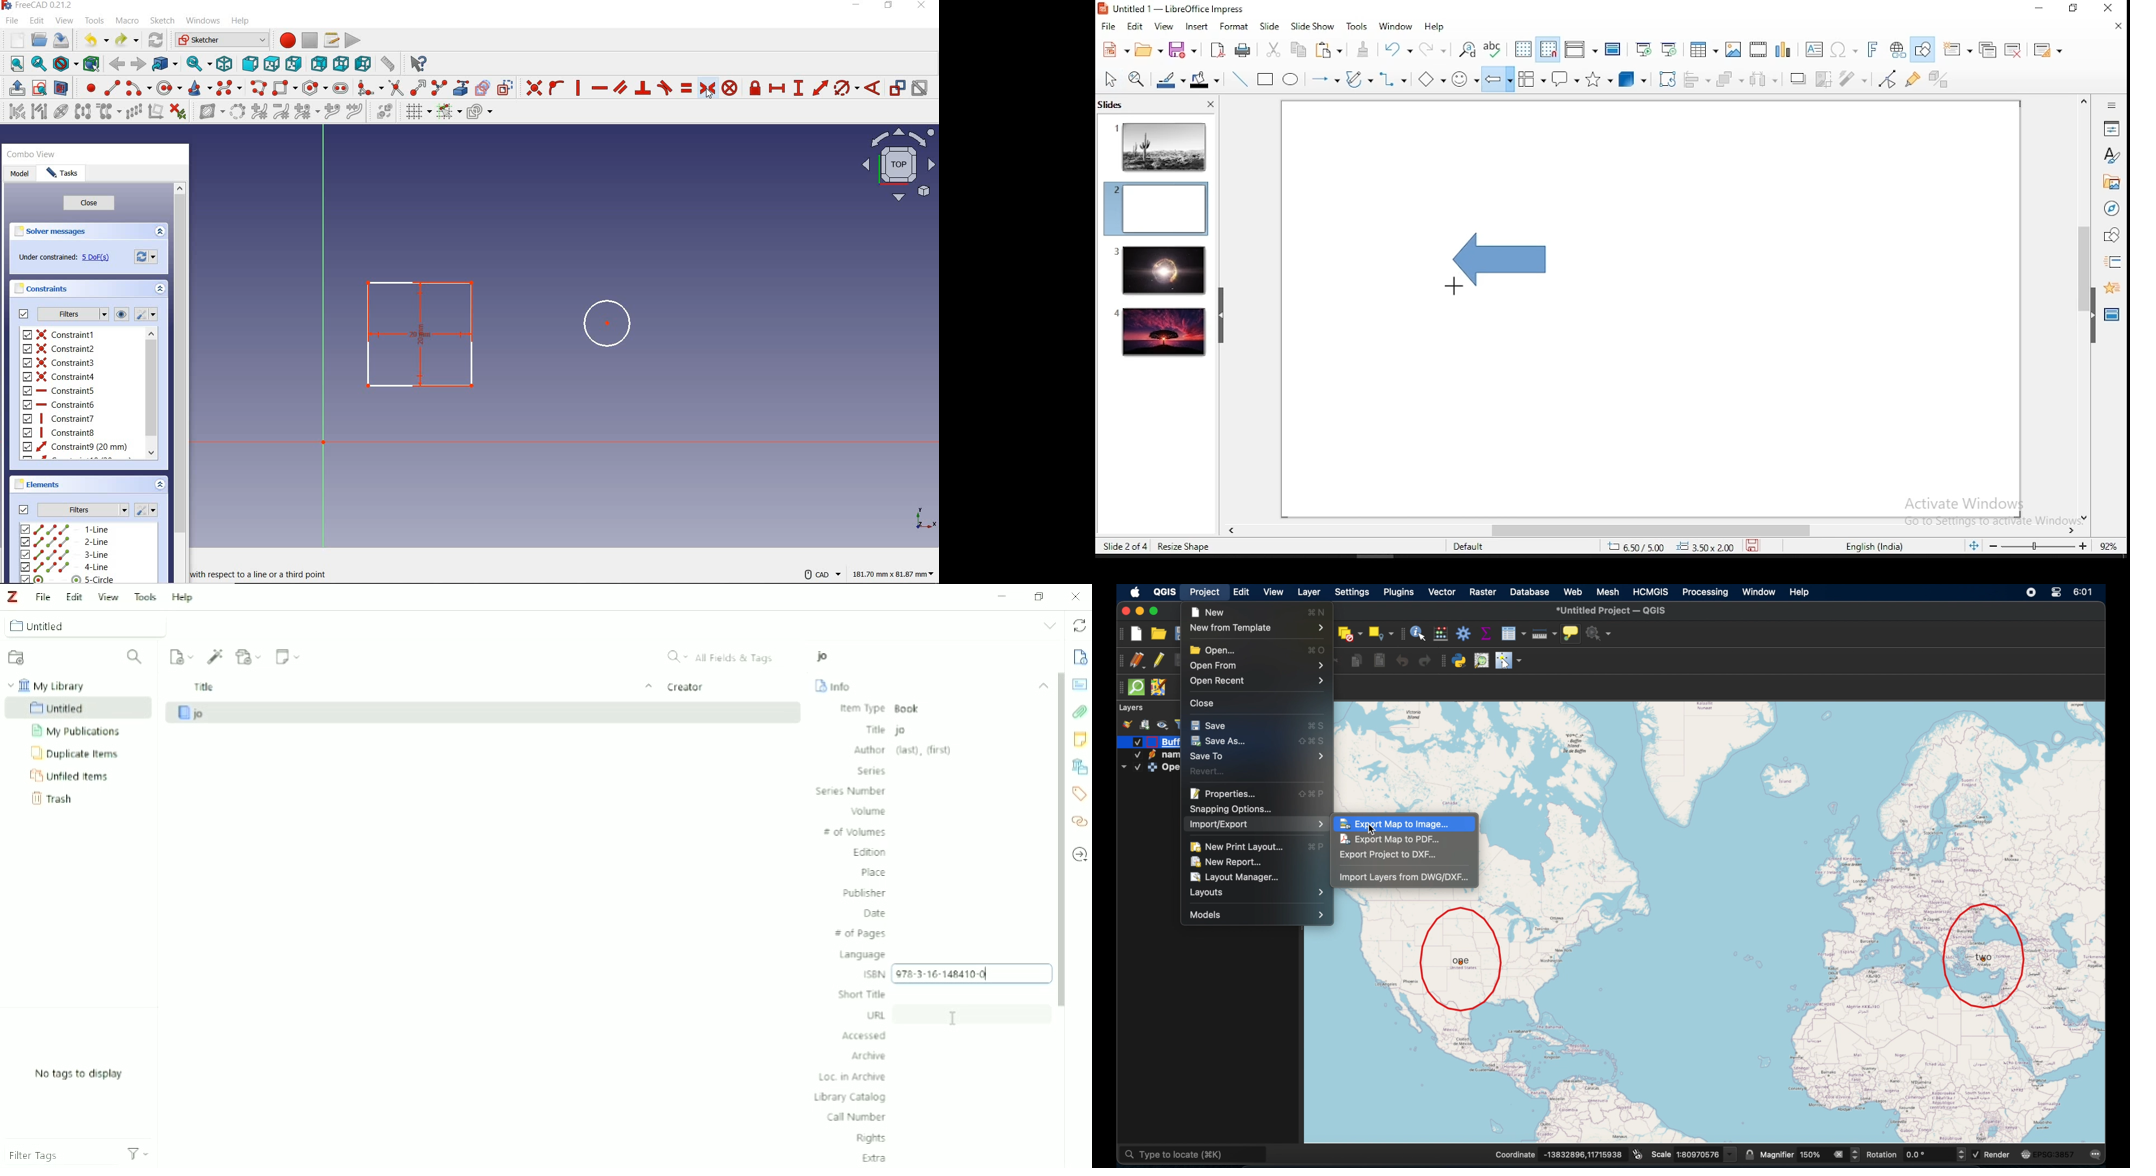 This screenshot has height=1176, width=2156. What do you see at coordinates (250, 656) in the screenshot?
I see `Add Attachment` at bounding box center [250, 656].